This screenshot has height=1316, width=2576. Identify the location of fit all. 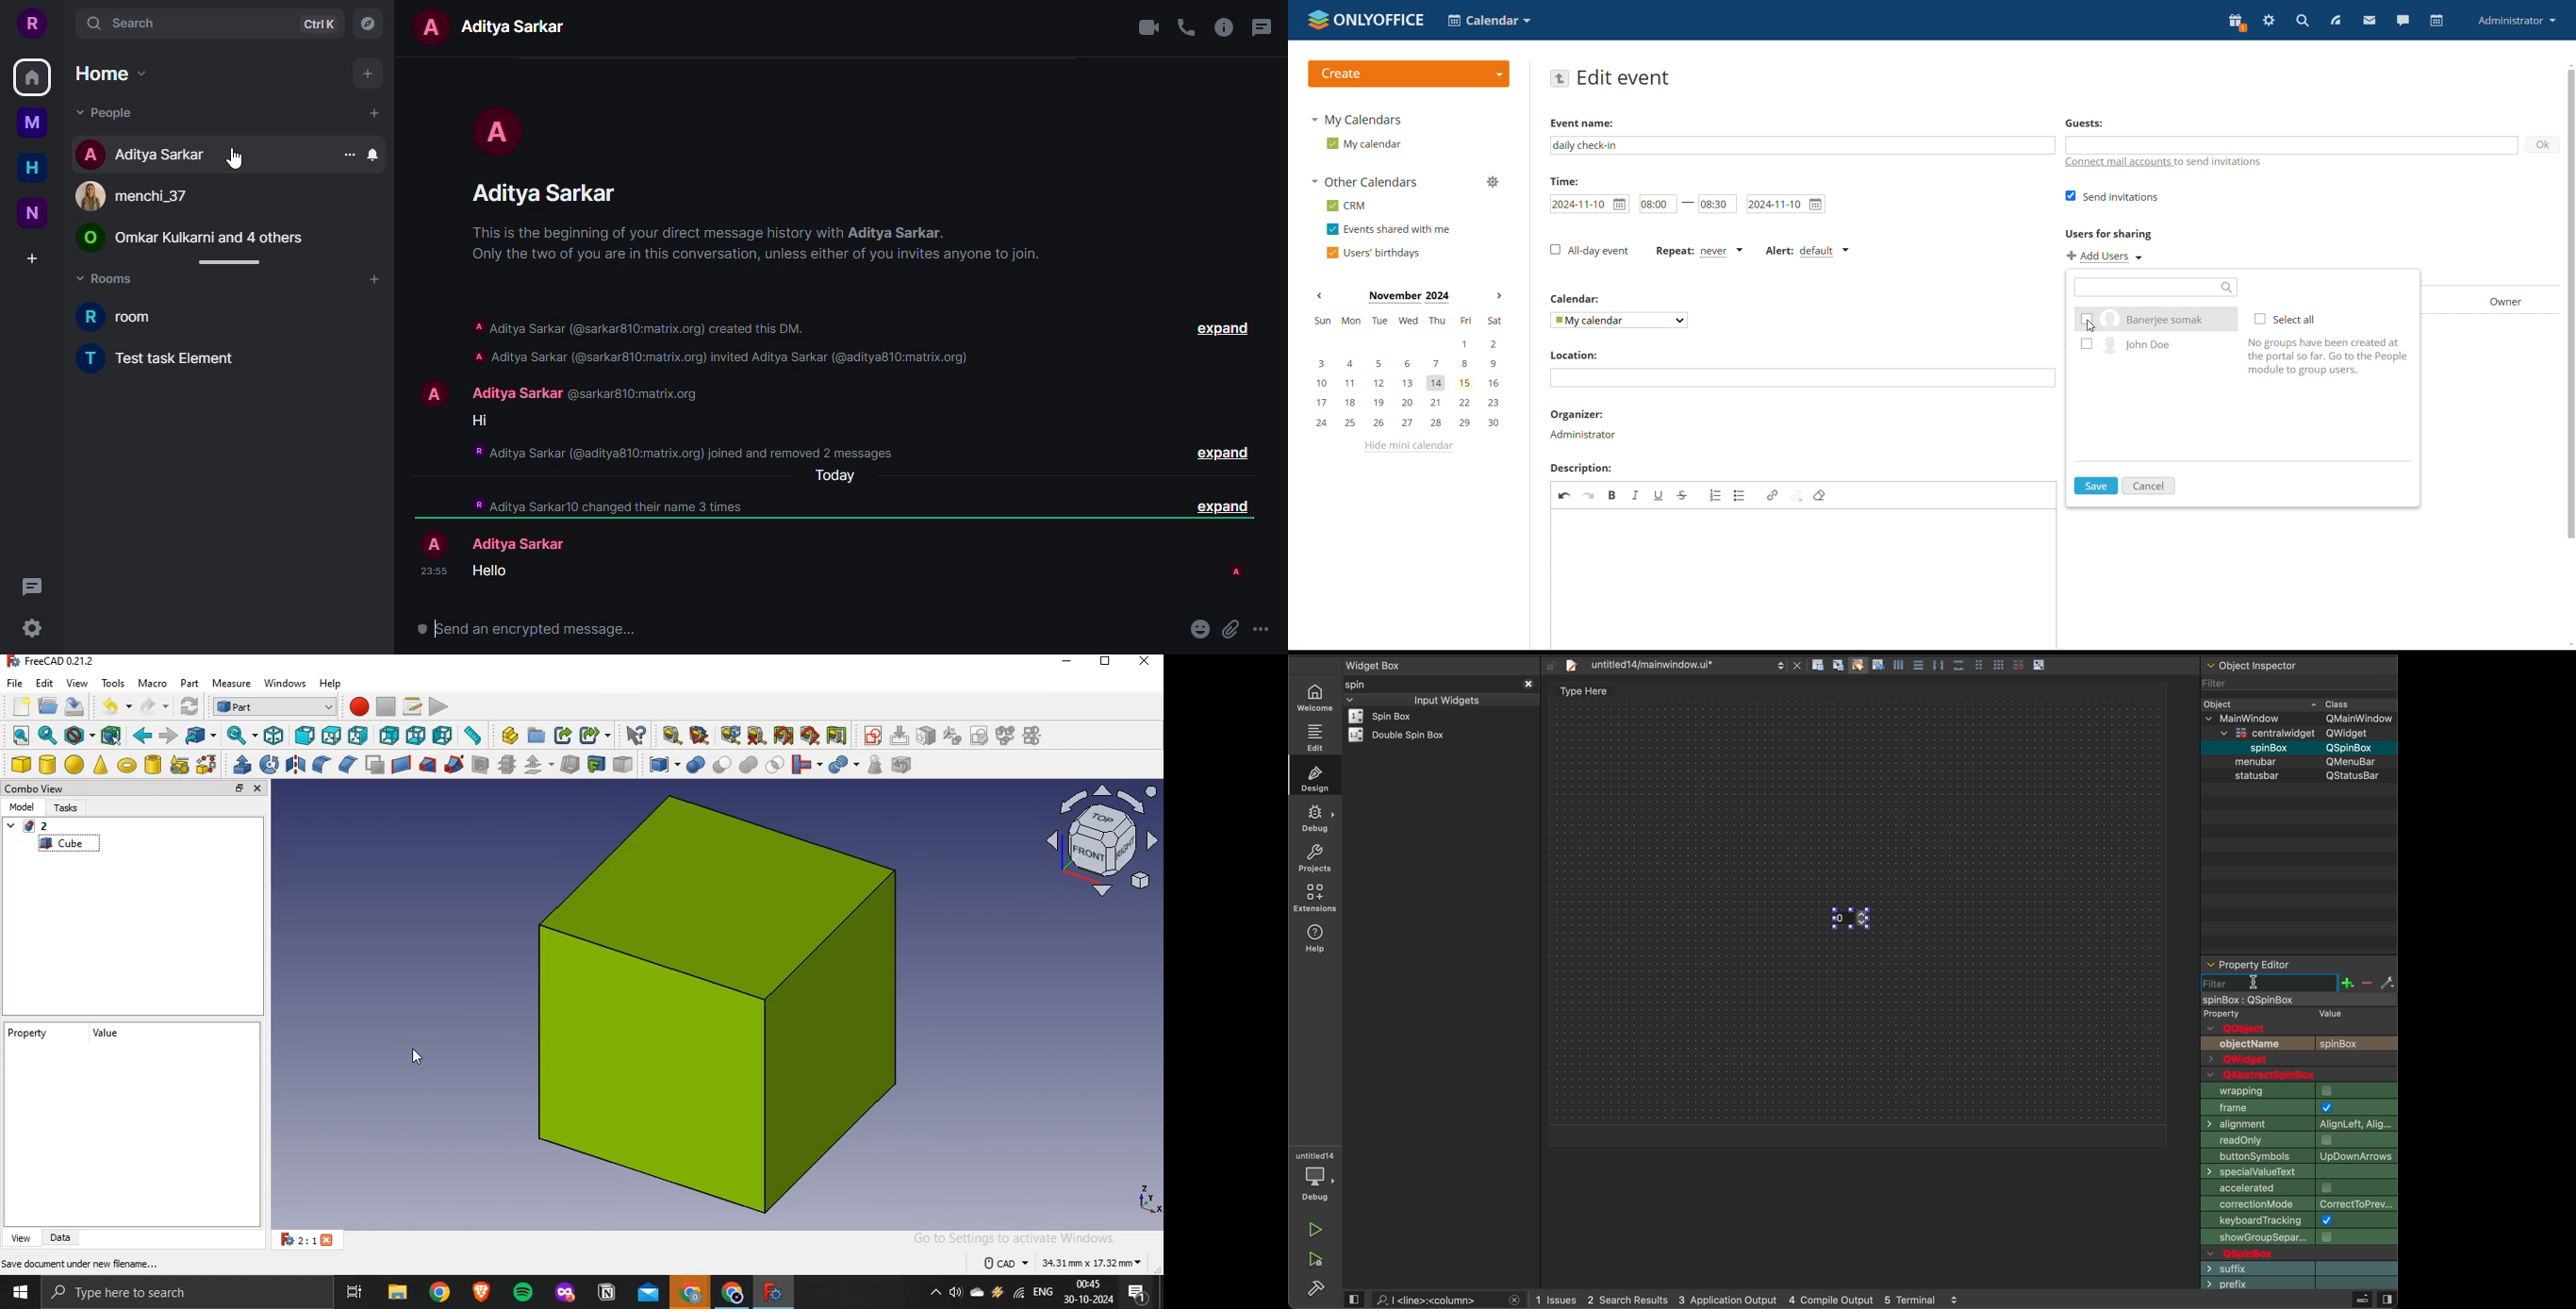
(21, 735).